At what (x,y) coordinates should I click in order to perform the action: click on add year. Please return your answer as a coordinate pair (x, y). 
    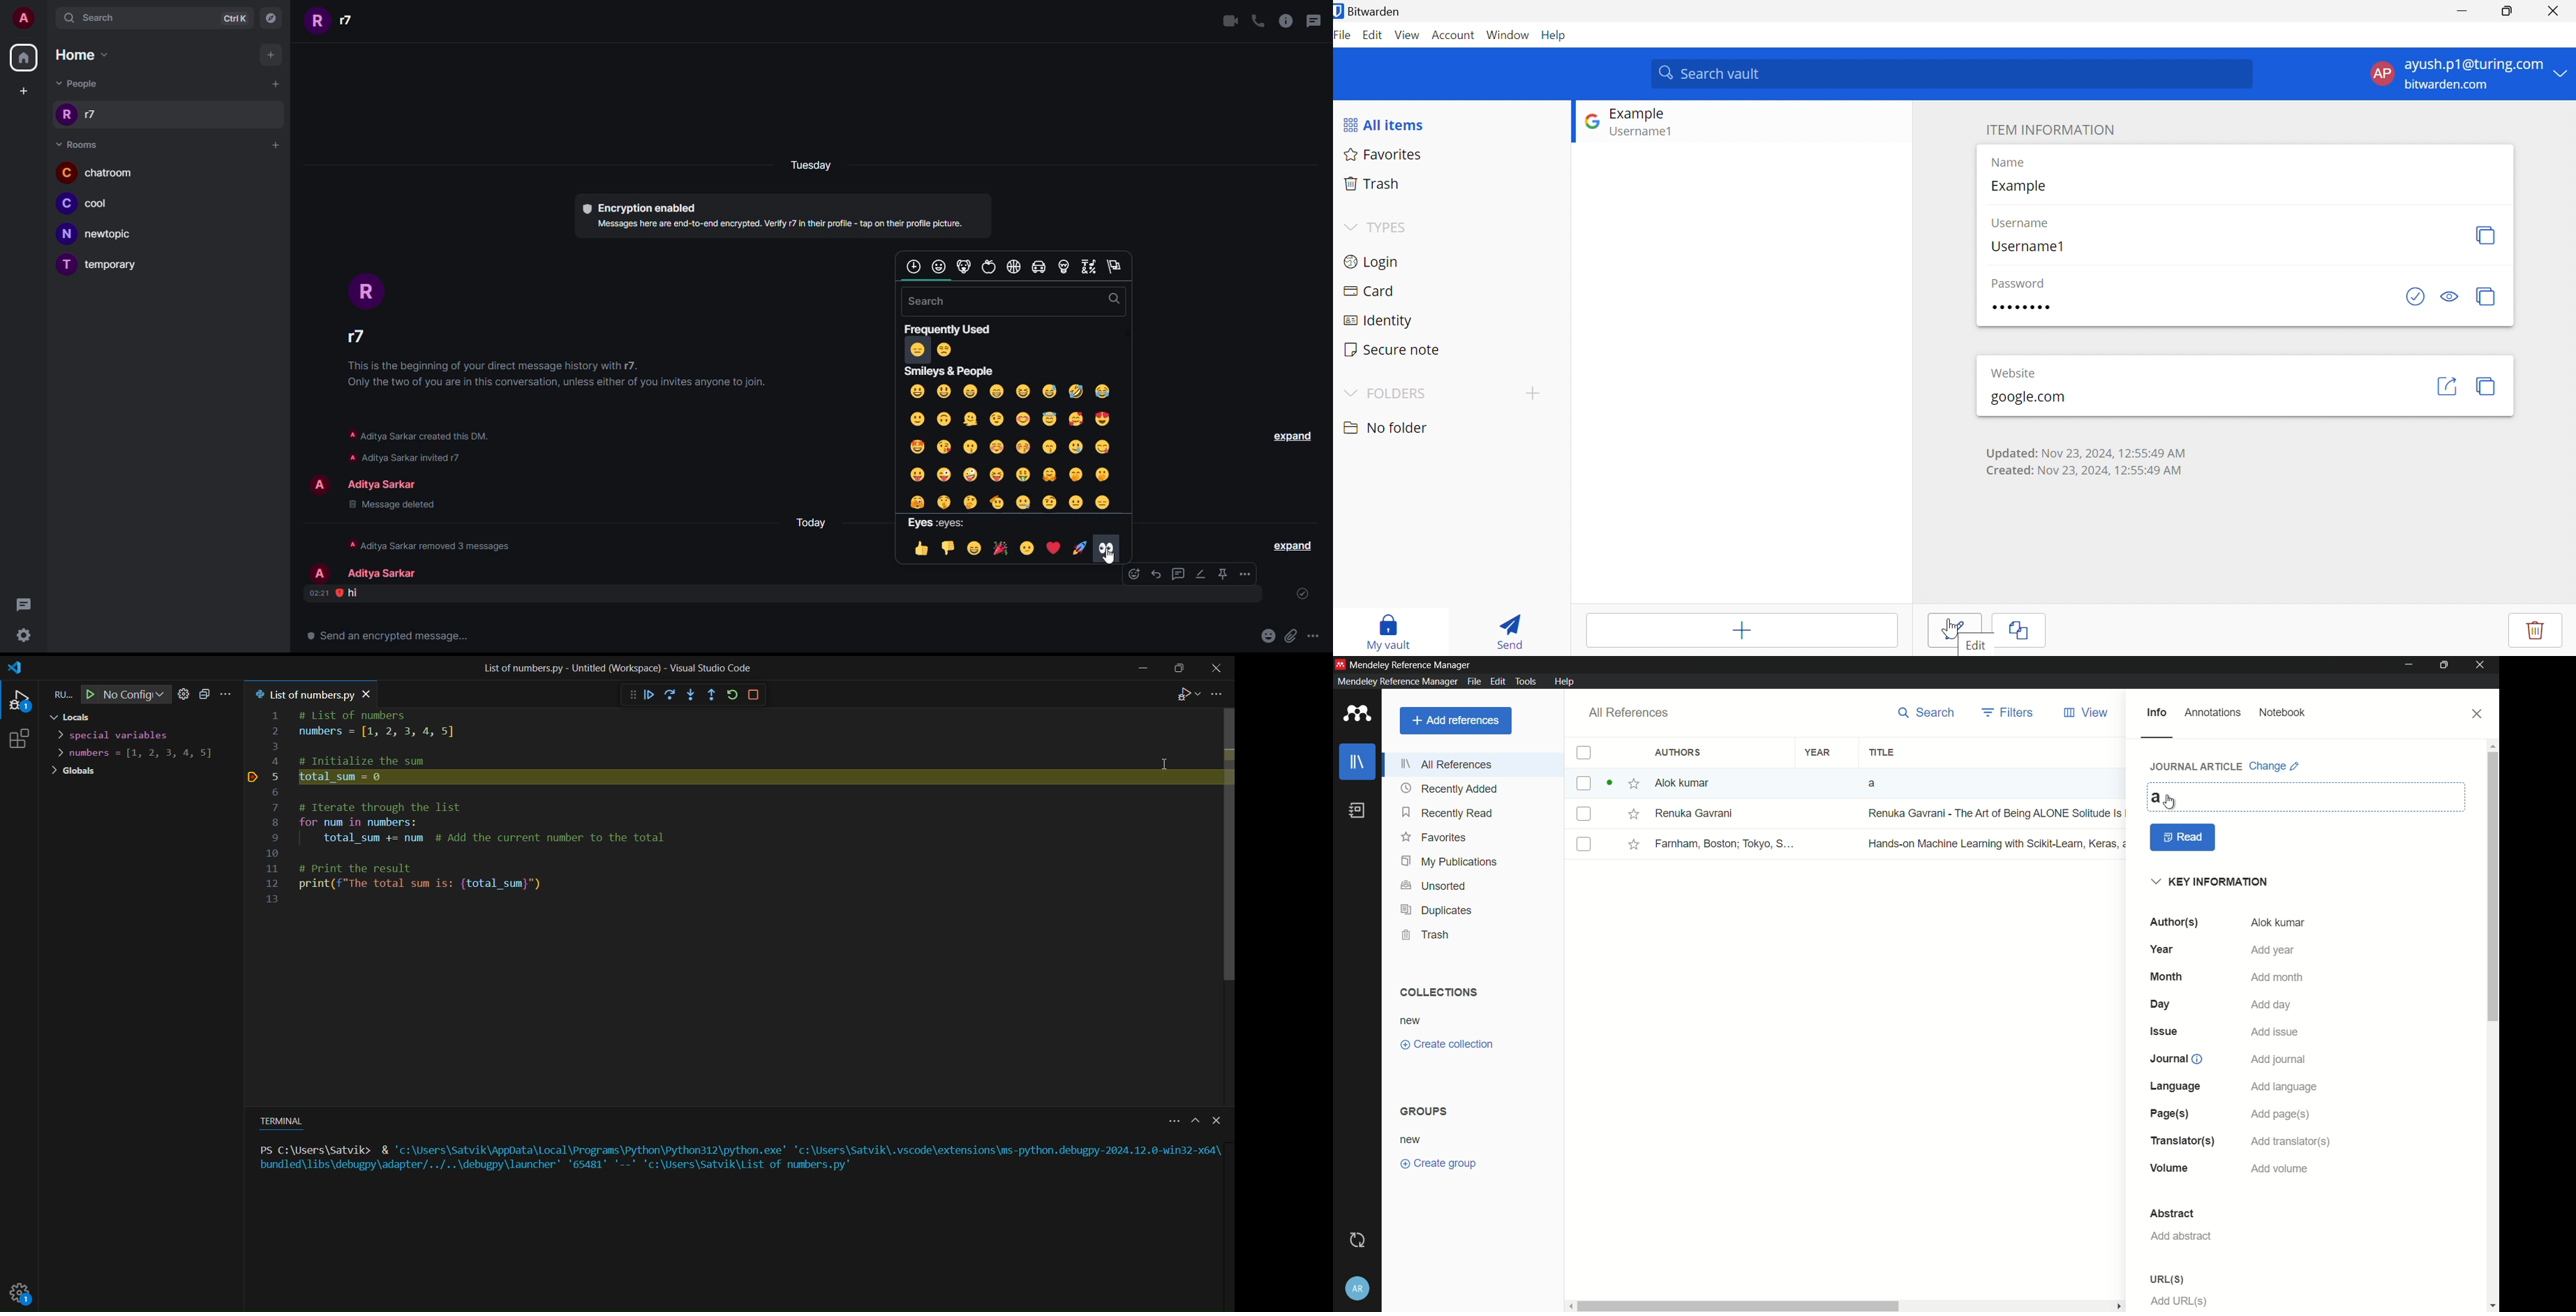
    Looking at the image, I should click on (2272, 950).